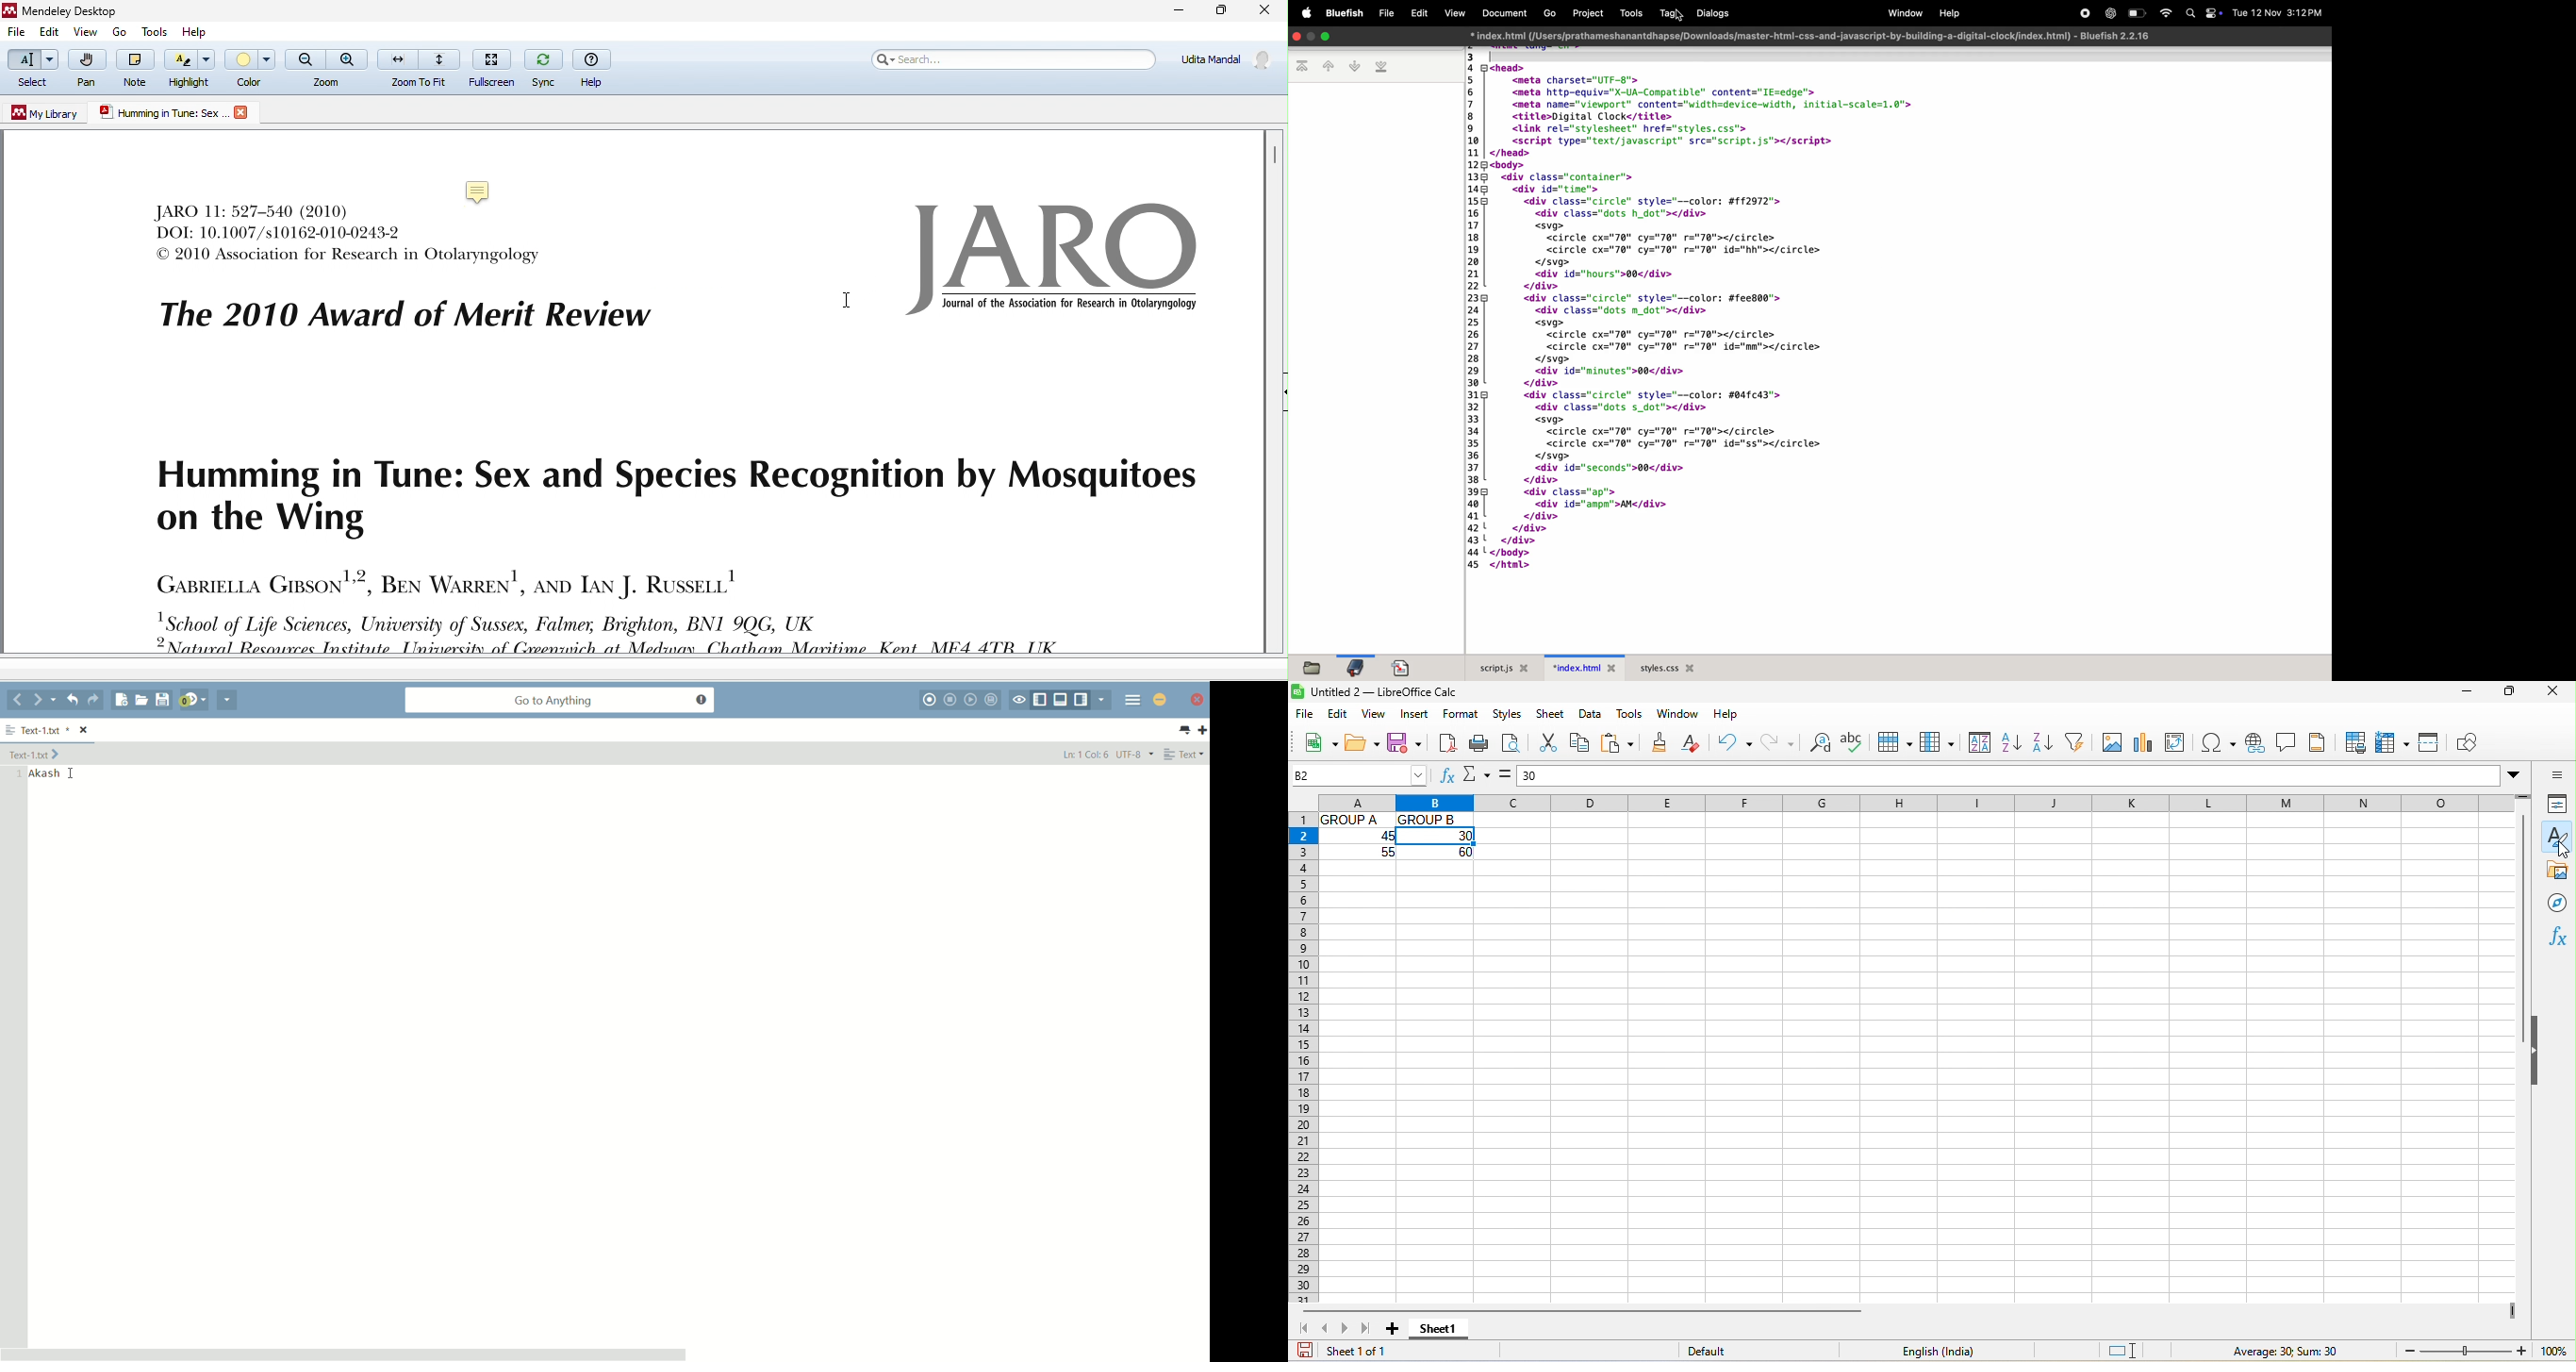 This screenshot has height=1372, width=2576. What do you see at coordinates (545, 68) in the screenshot?
I see `sync` at bounding box center [545, 68].